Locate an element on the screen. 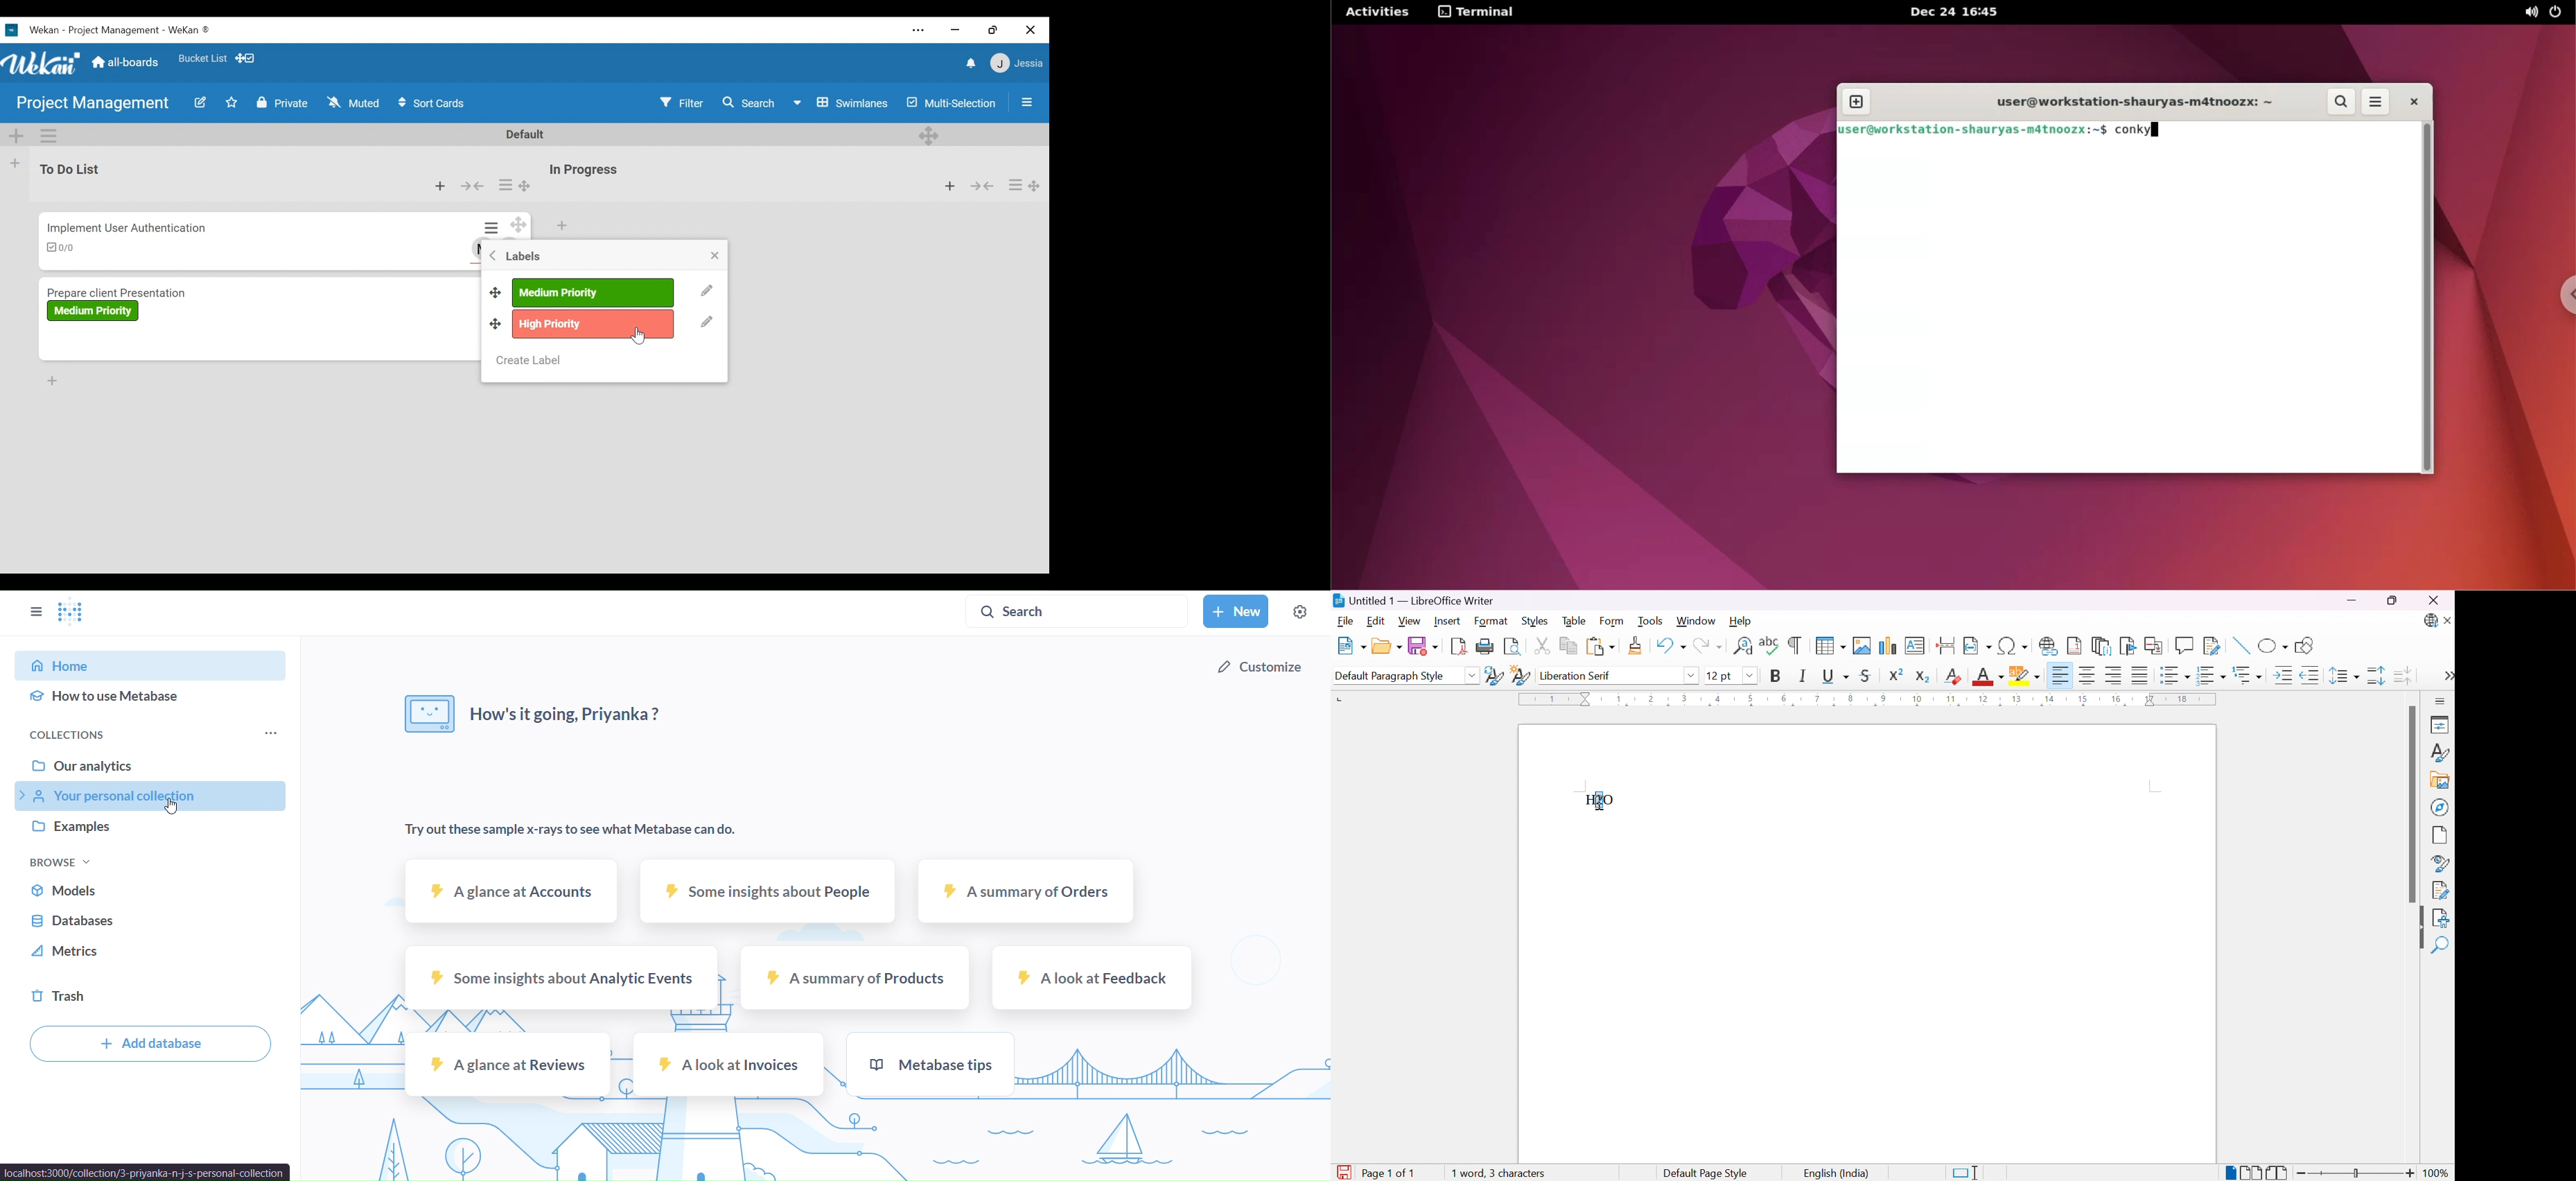  Superscript is located at coordinates (1895, 674).